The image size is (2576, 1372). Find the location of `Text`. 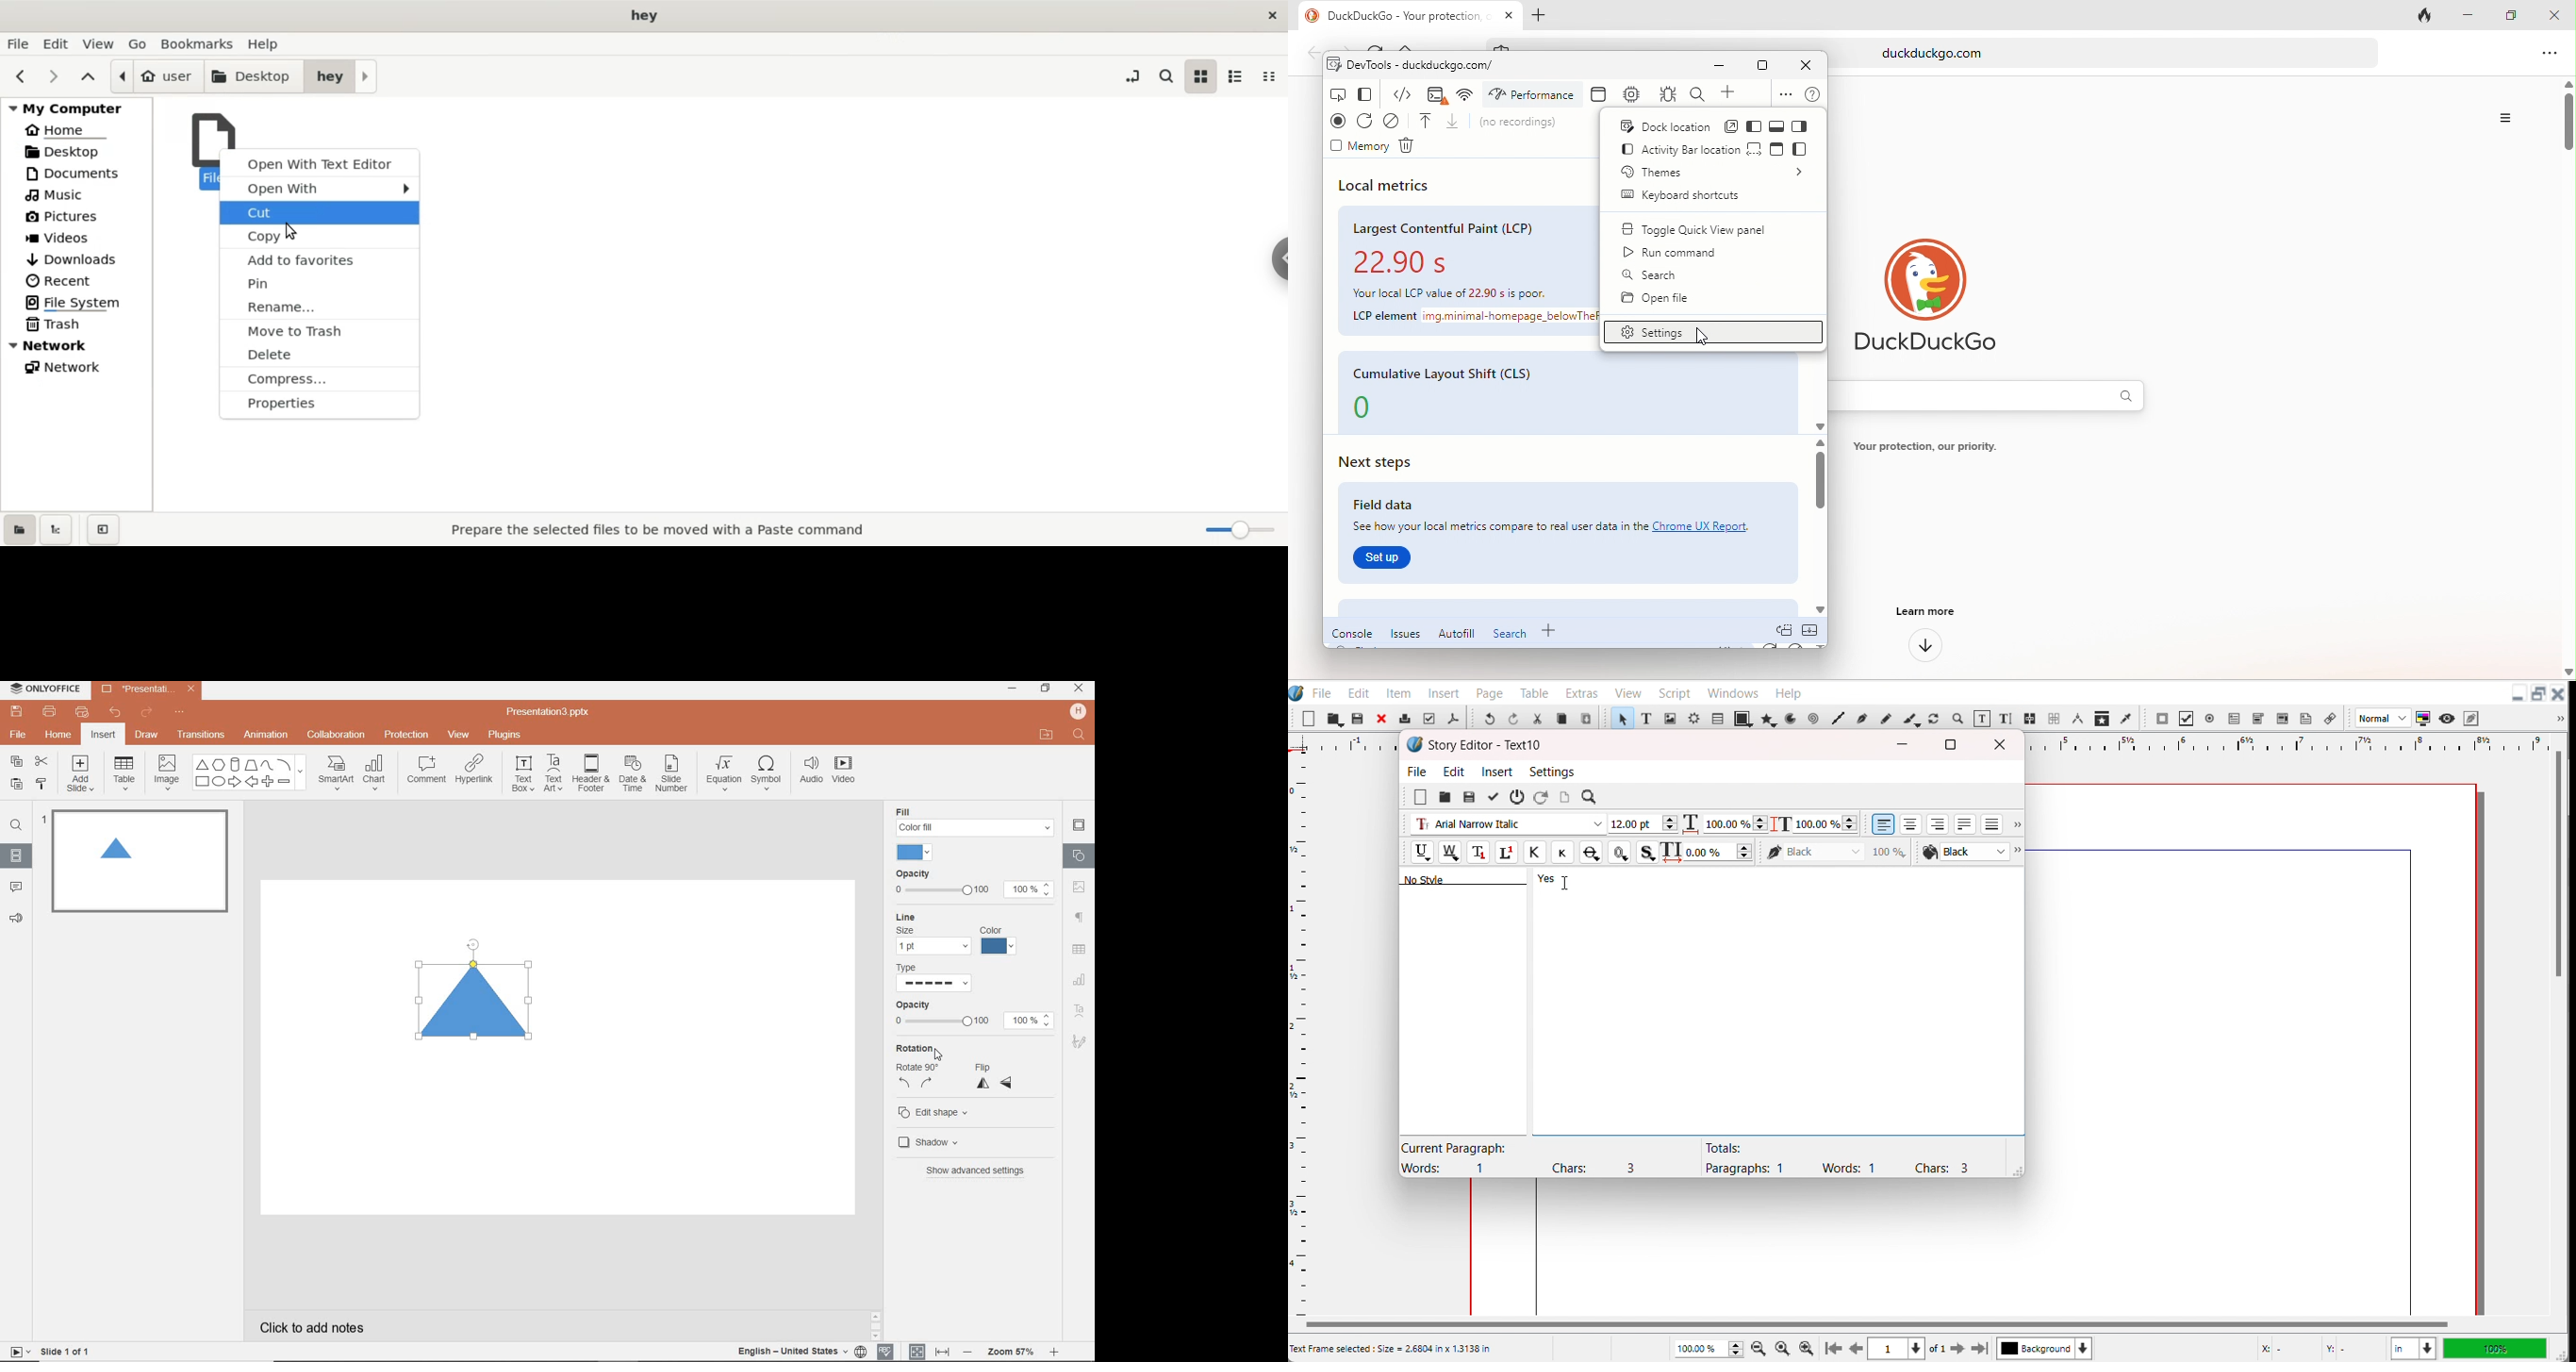

Text is located at coordinates (1530, 1158).